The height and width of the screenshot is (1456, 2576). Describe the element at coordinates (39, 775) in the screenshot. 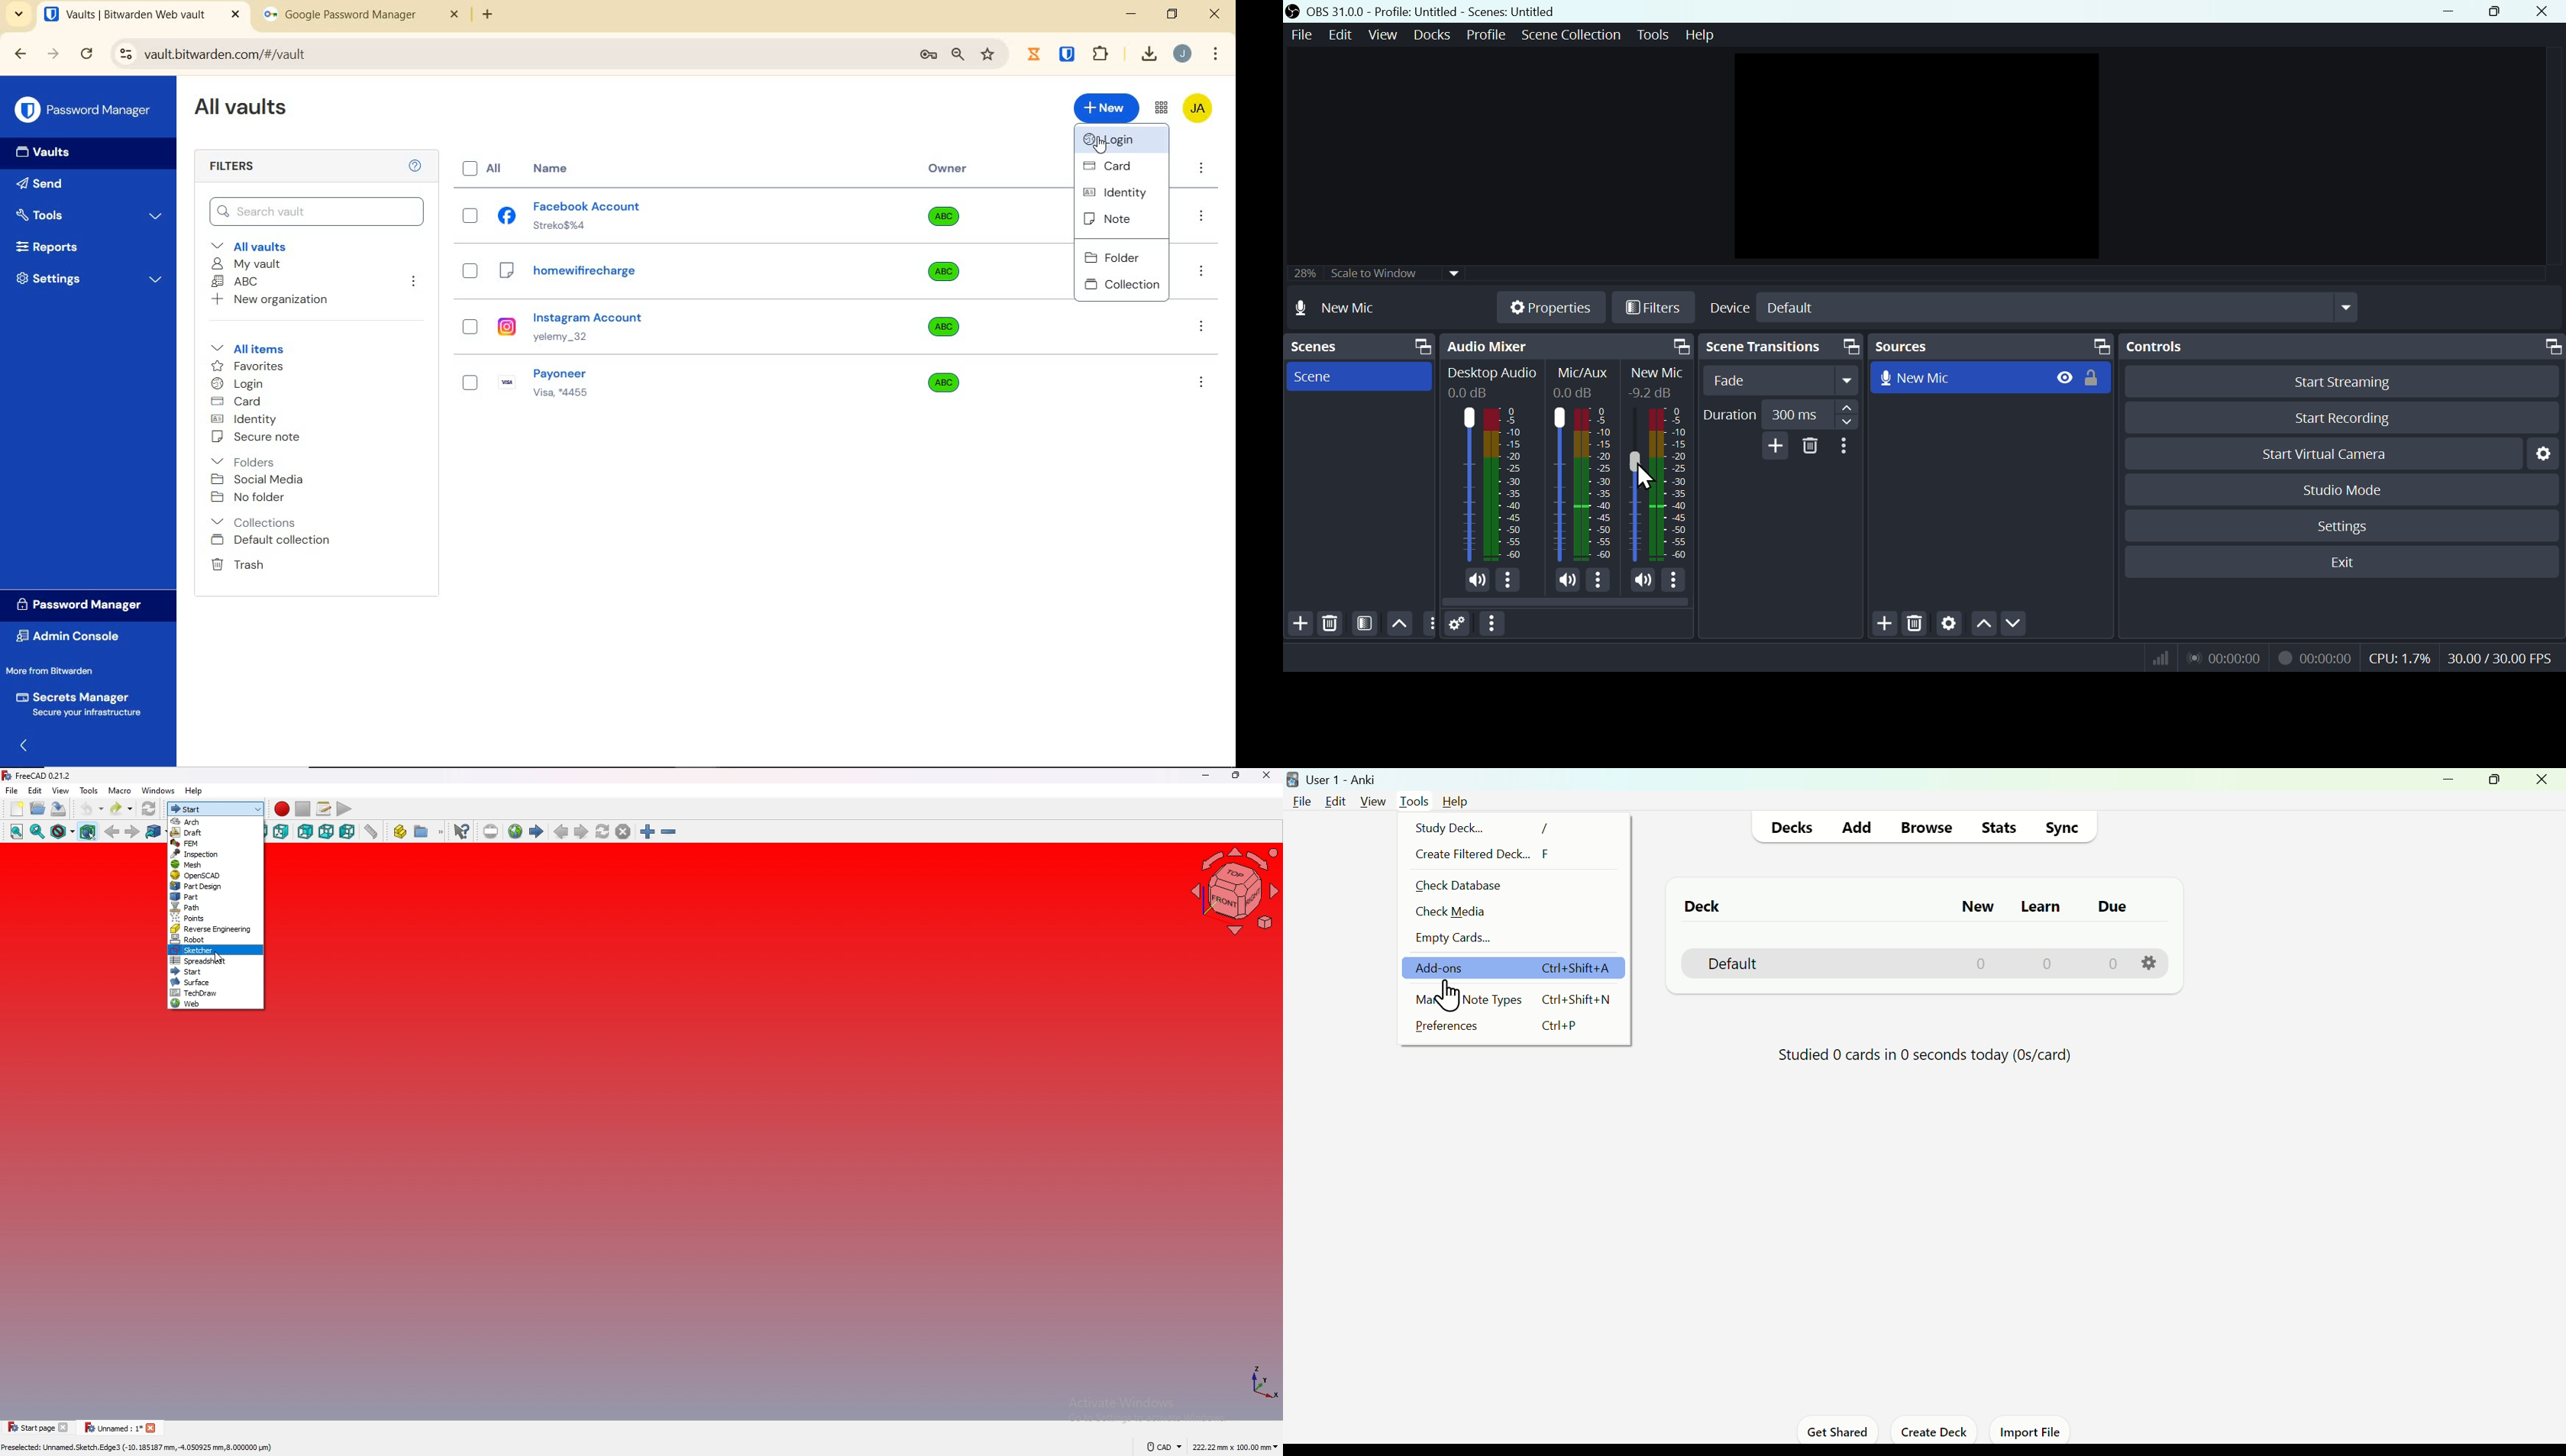

I see `freecad` at that location.